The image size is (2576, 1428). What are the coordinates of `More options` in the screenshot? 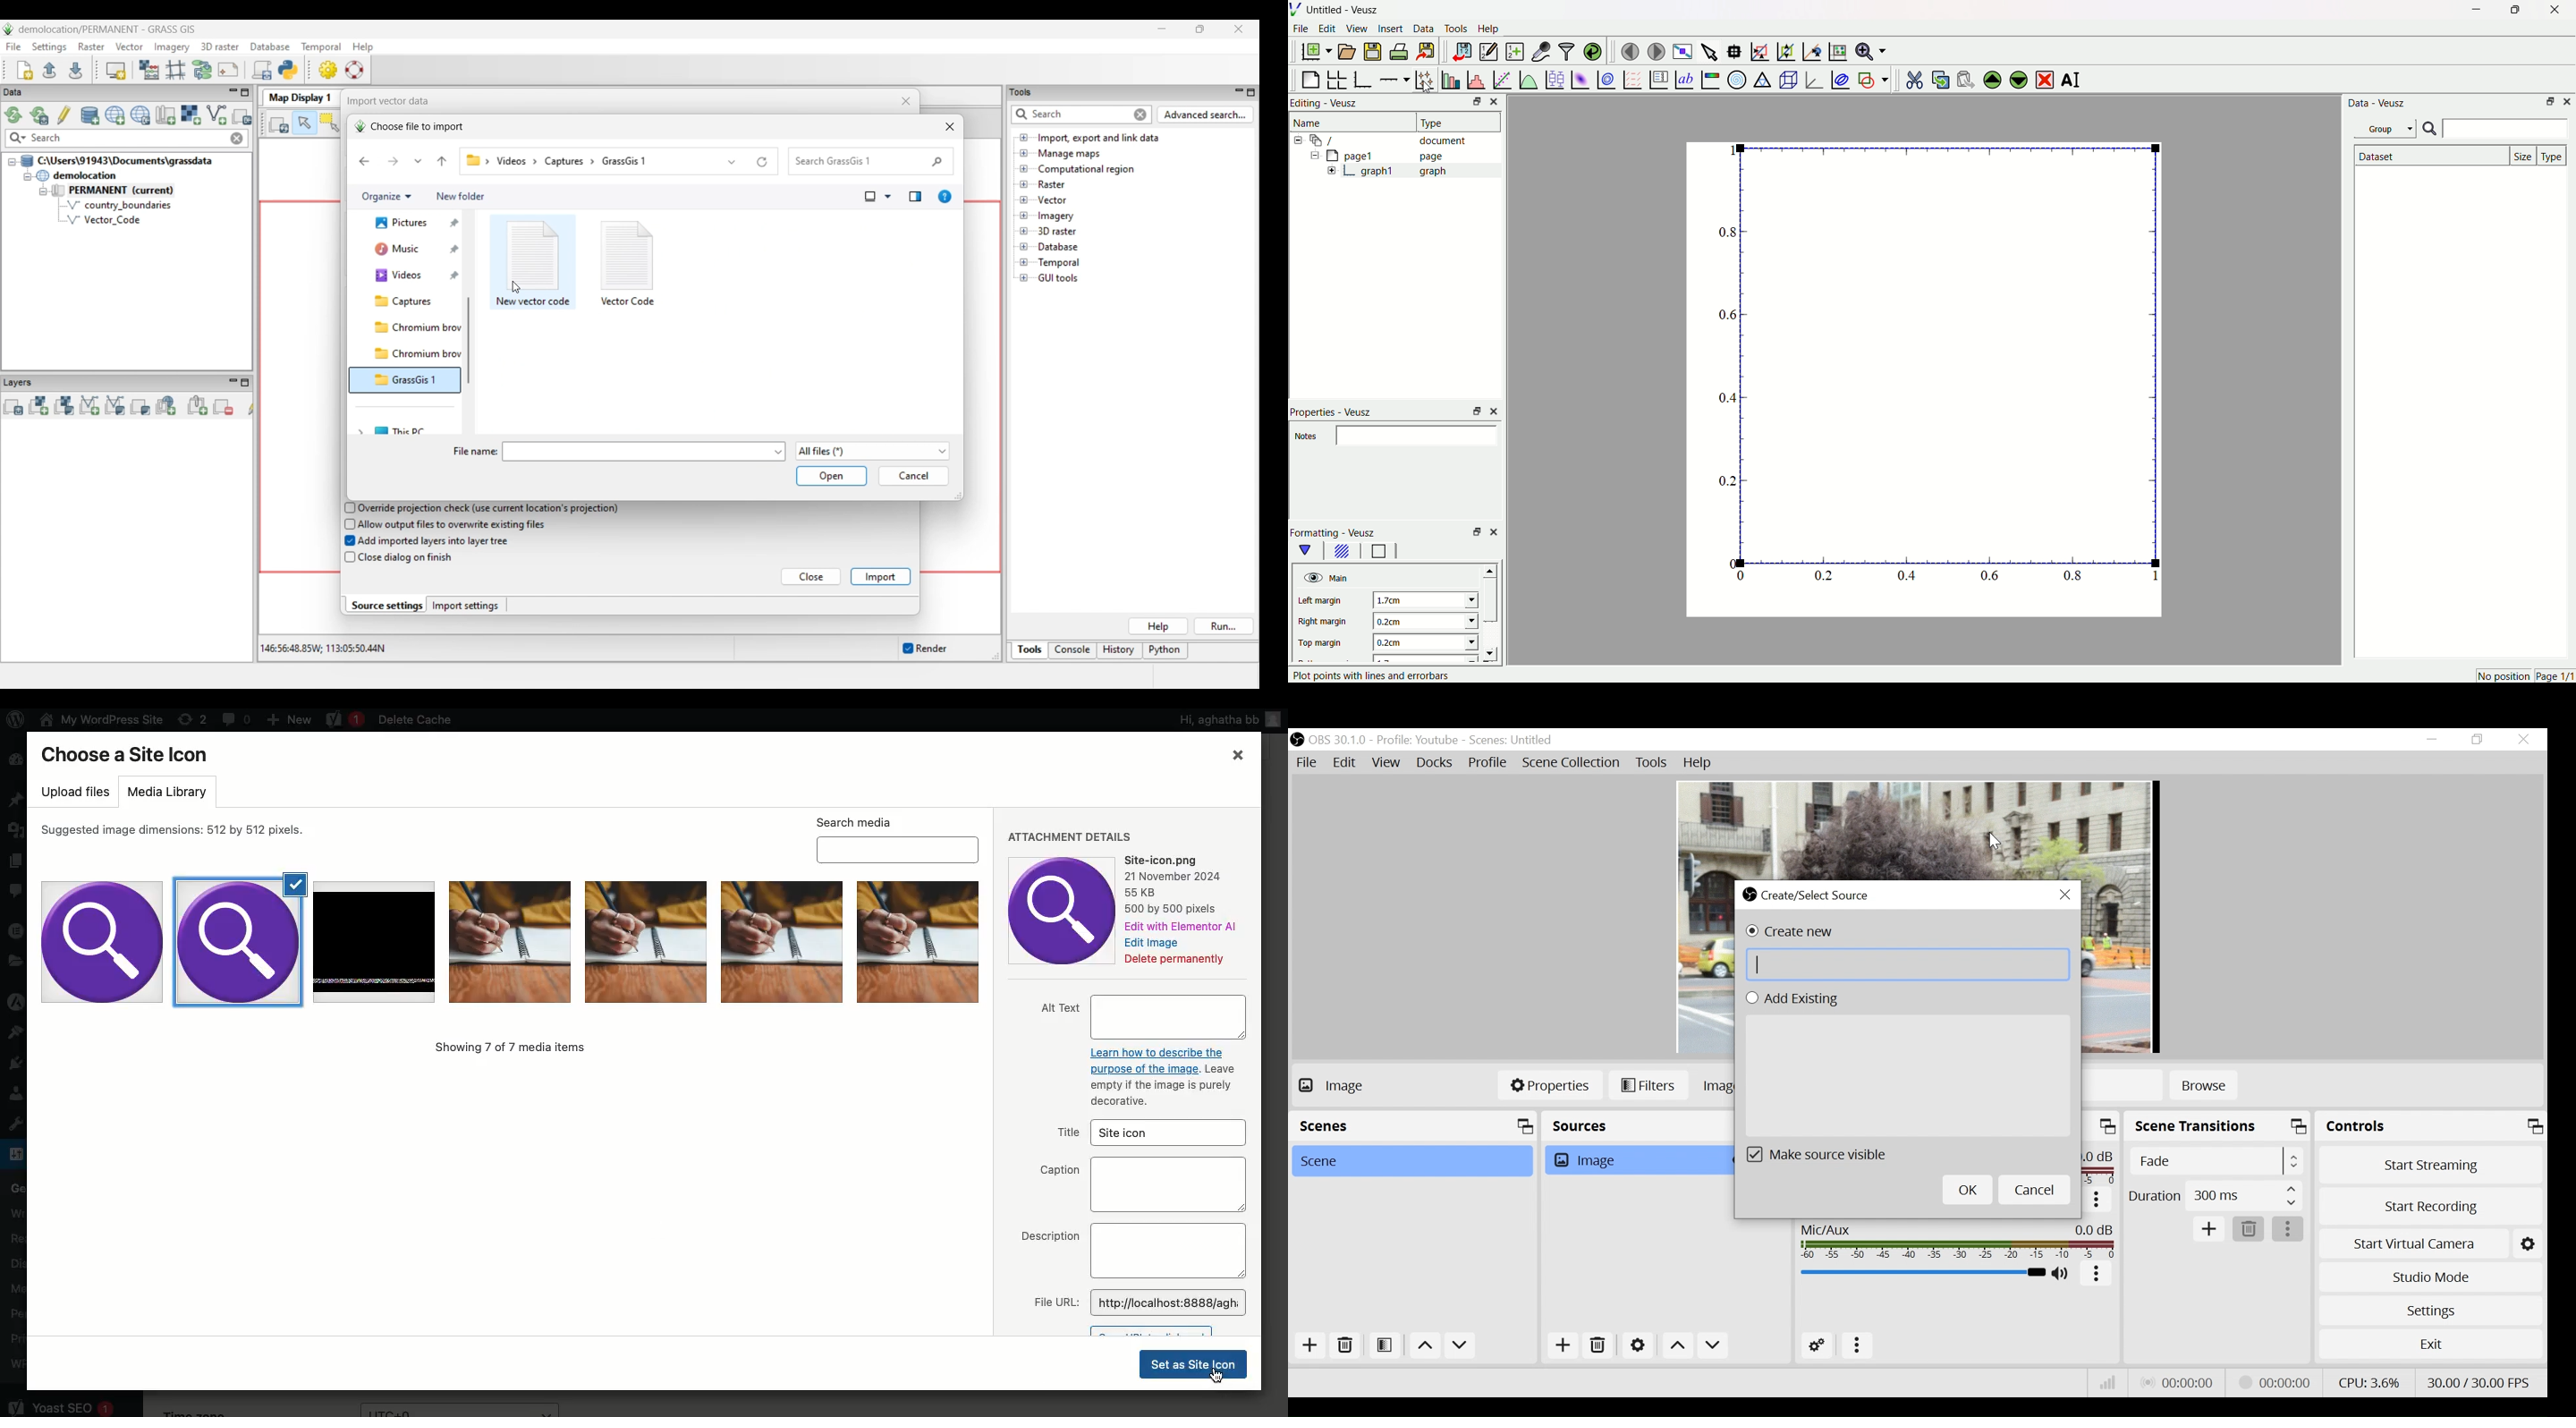 It's located at (2096, 1201).